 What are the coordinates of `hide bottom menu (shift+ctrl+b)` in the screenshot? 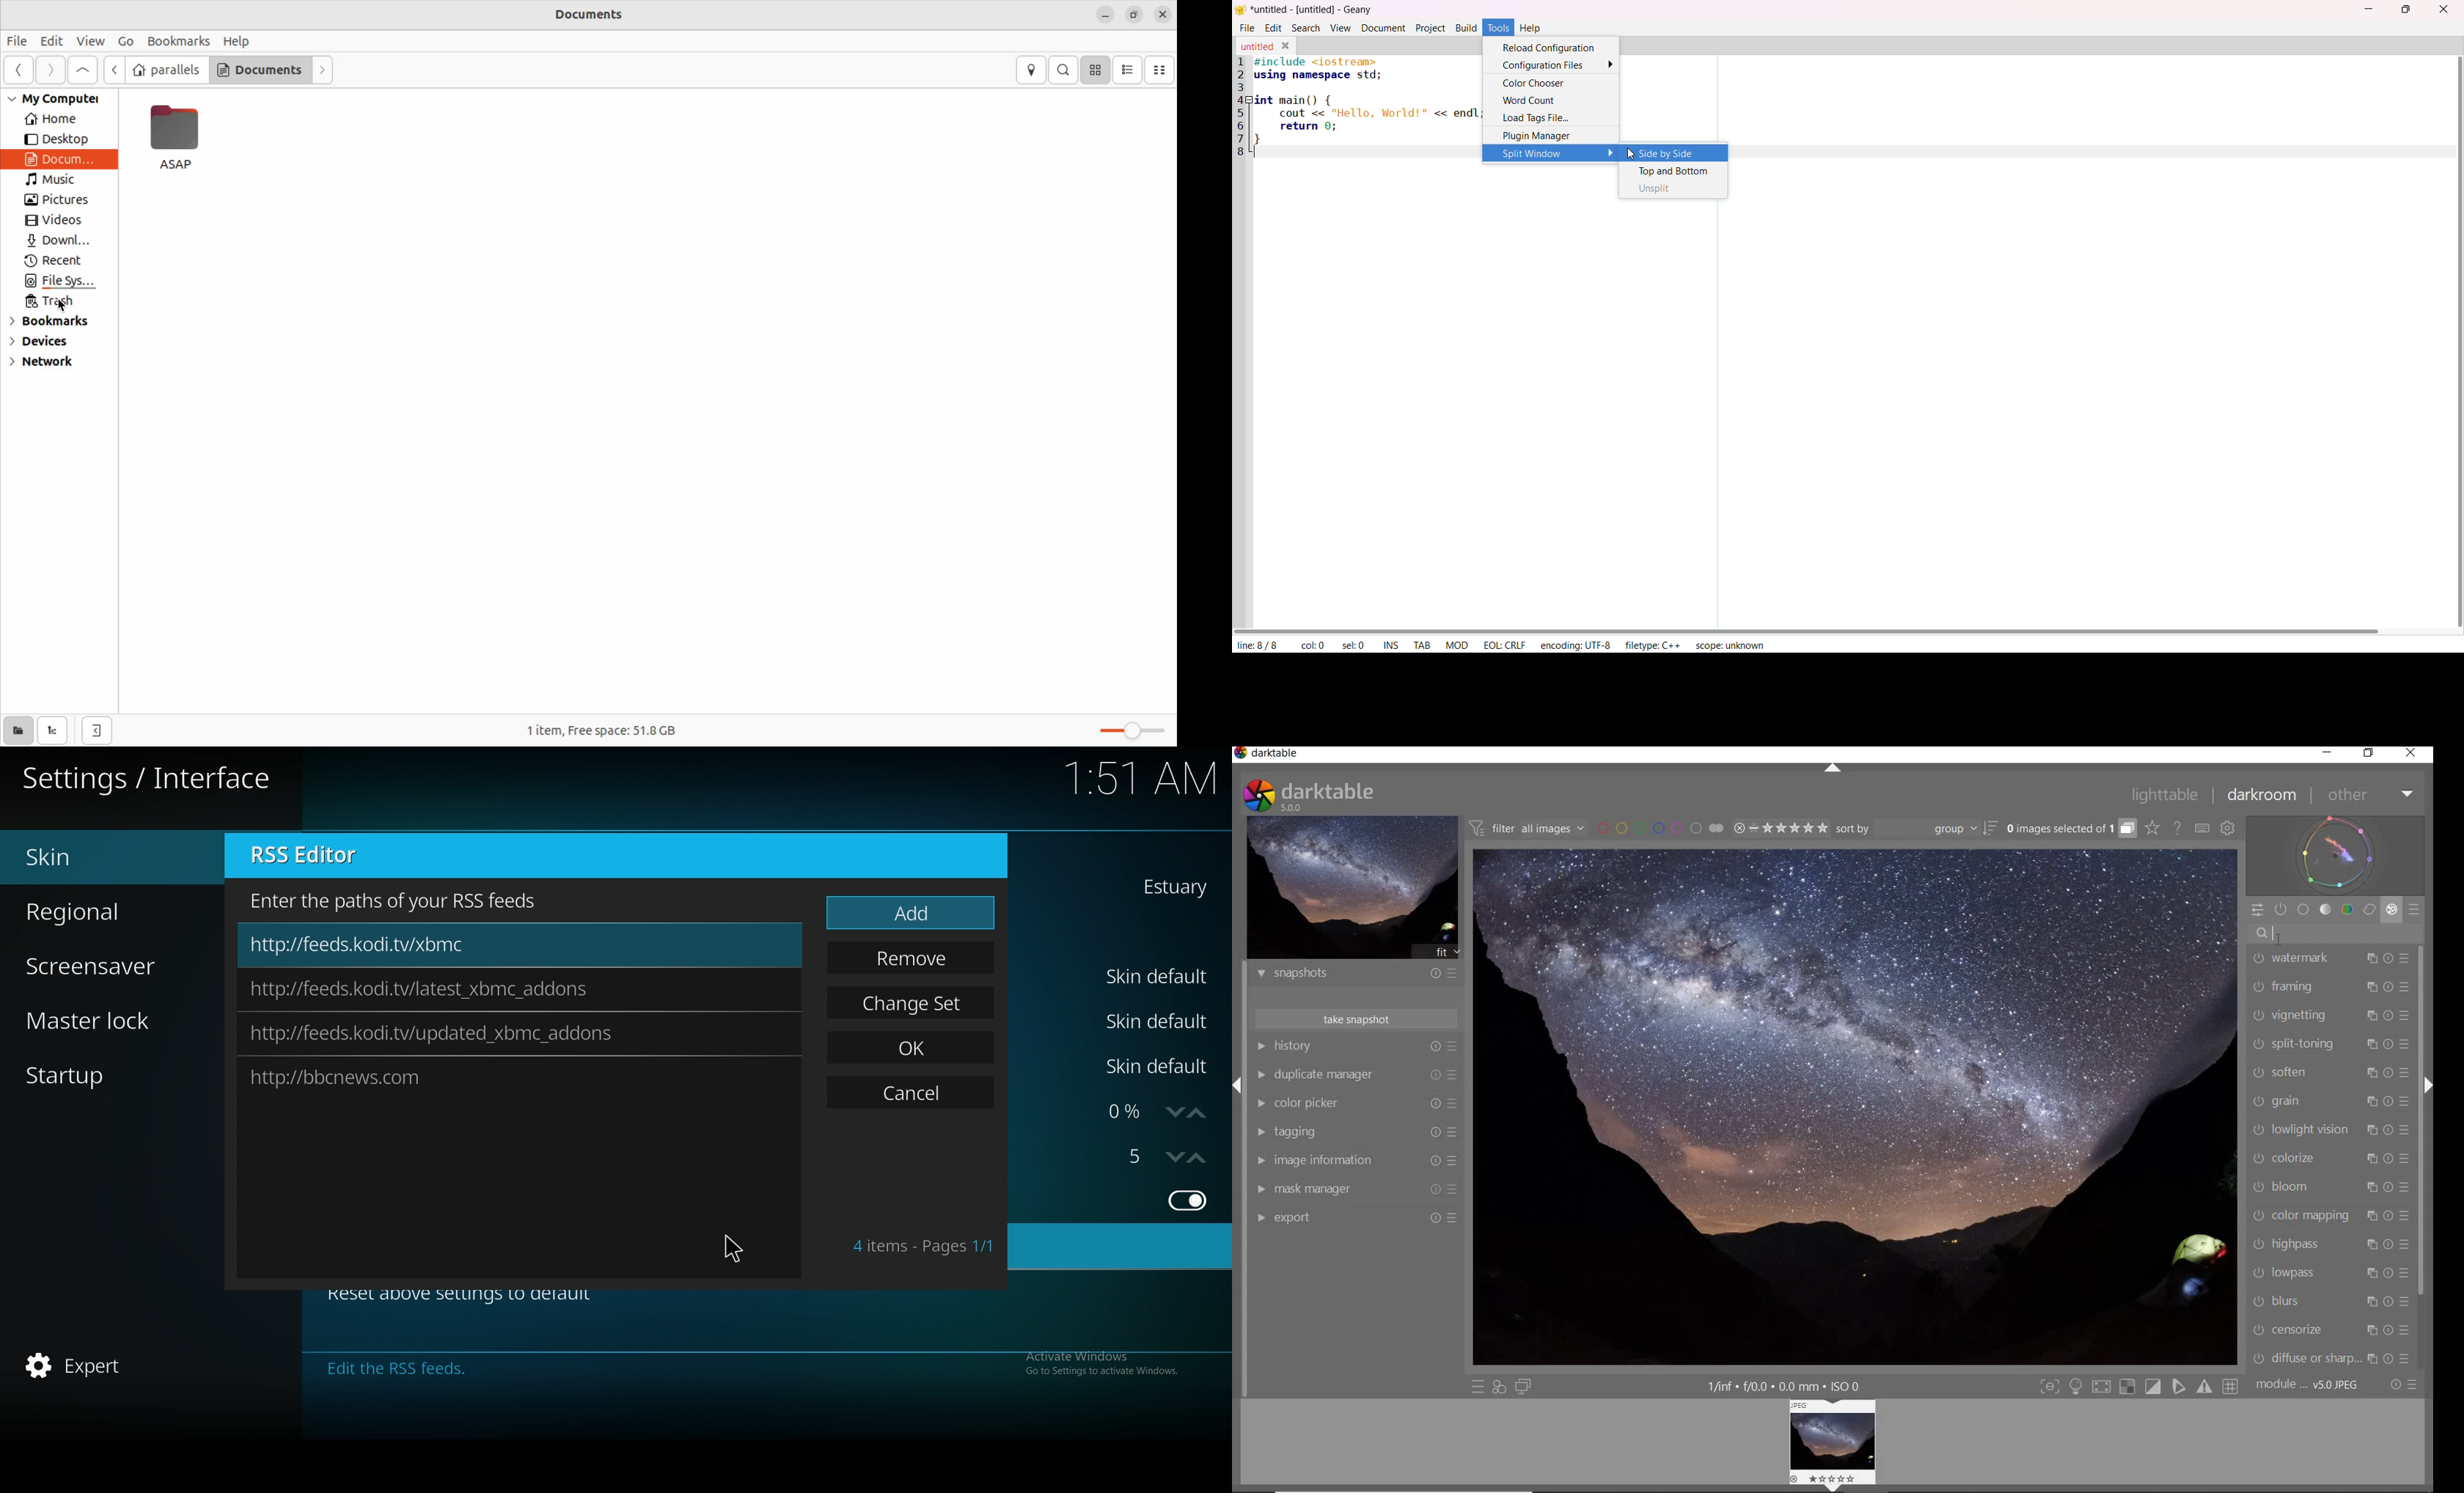 It's located at (1833, 1486).